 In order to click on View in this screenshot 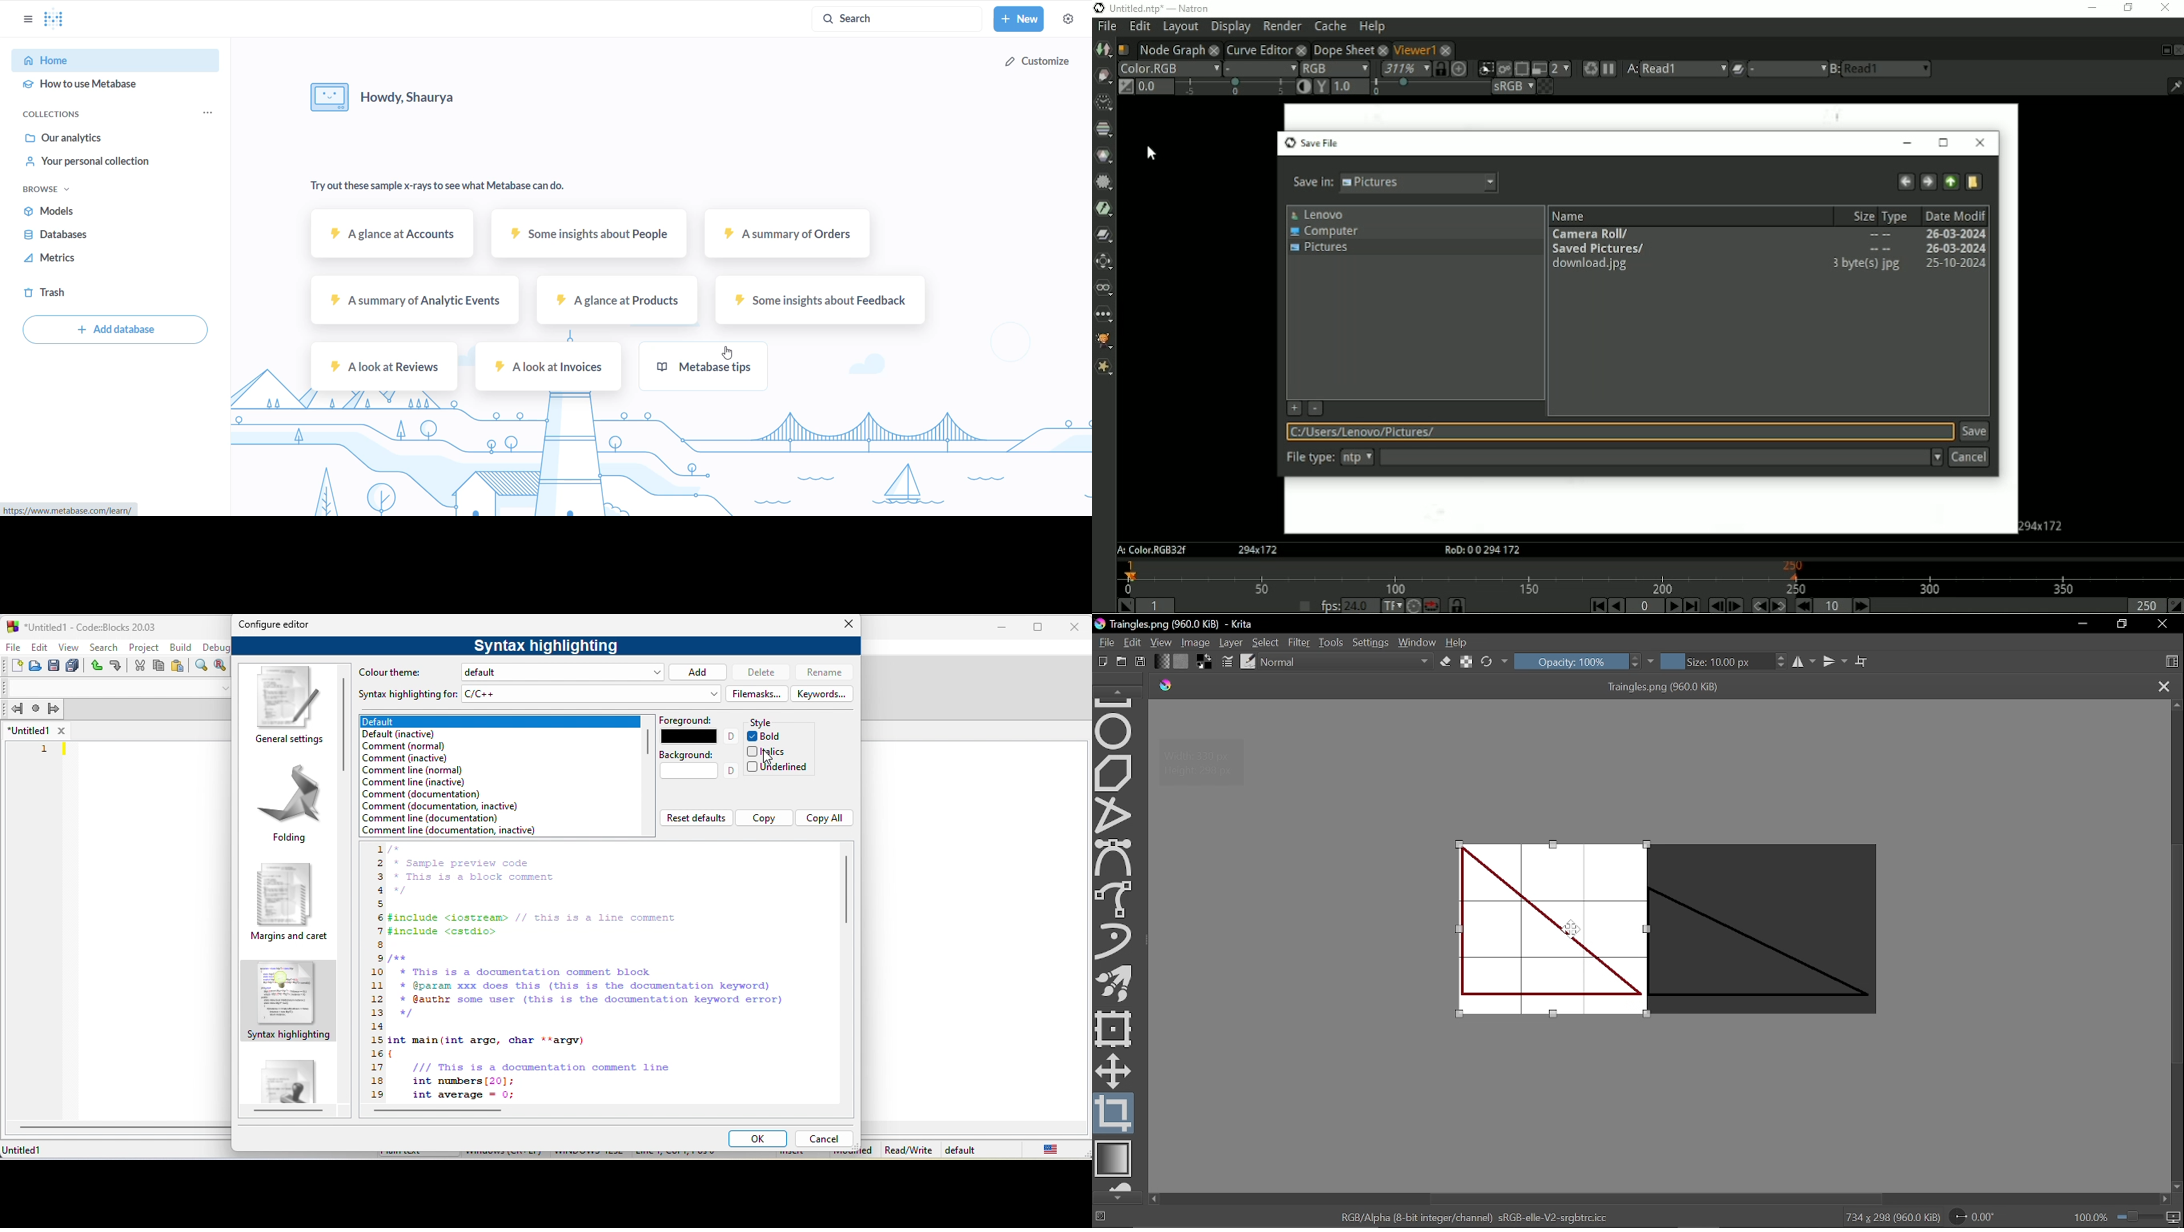, I will do `click(1162, 642)`.